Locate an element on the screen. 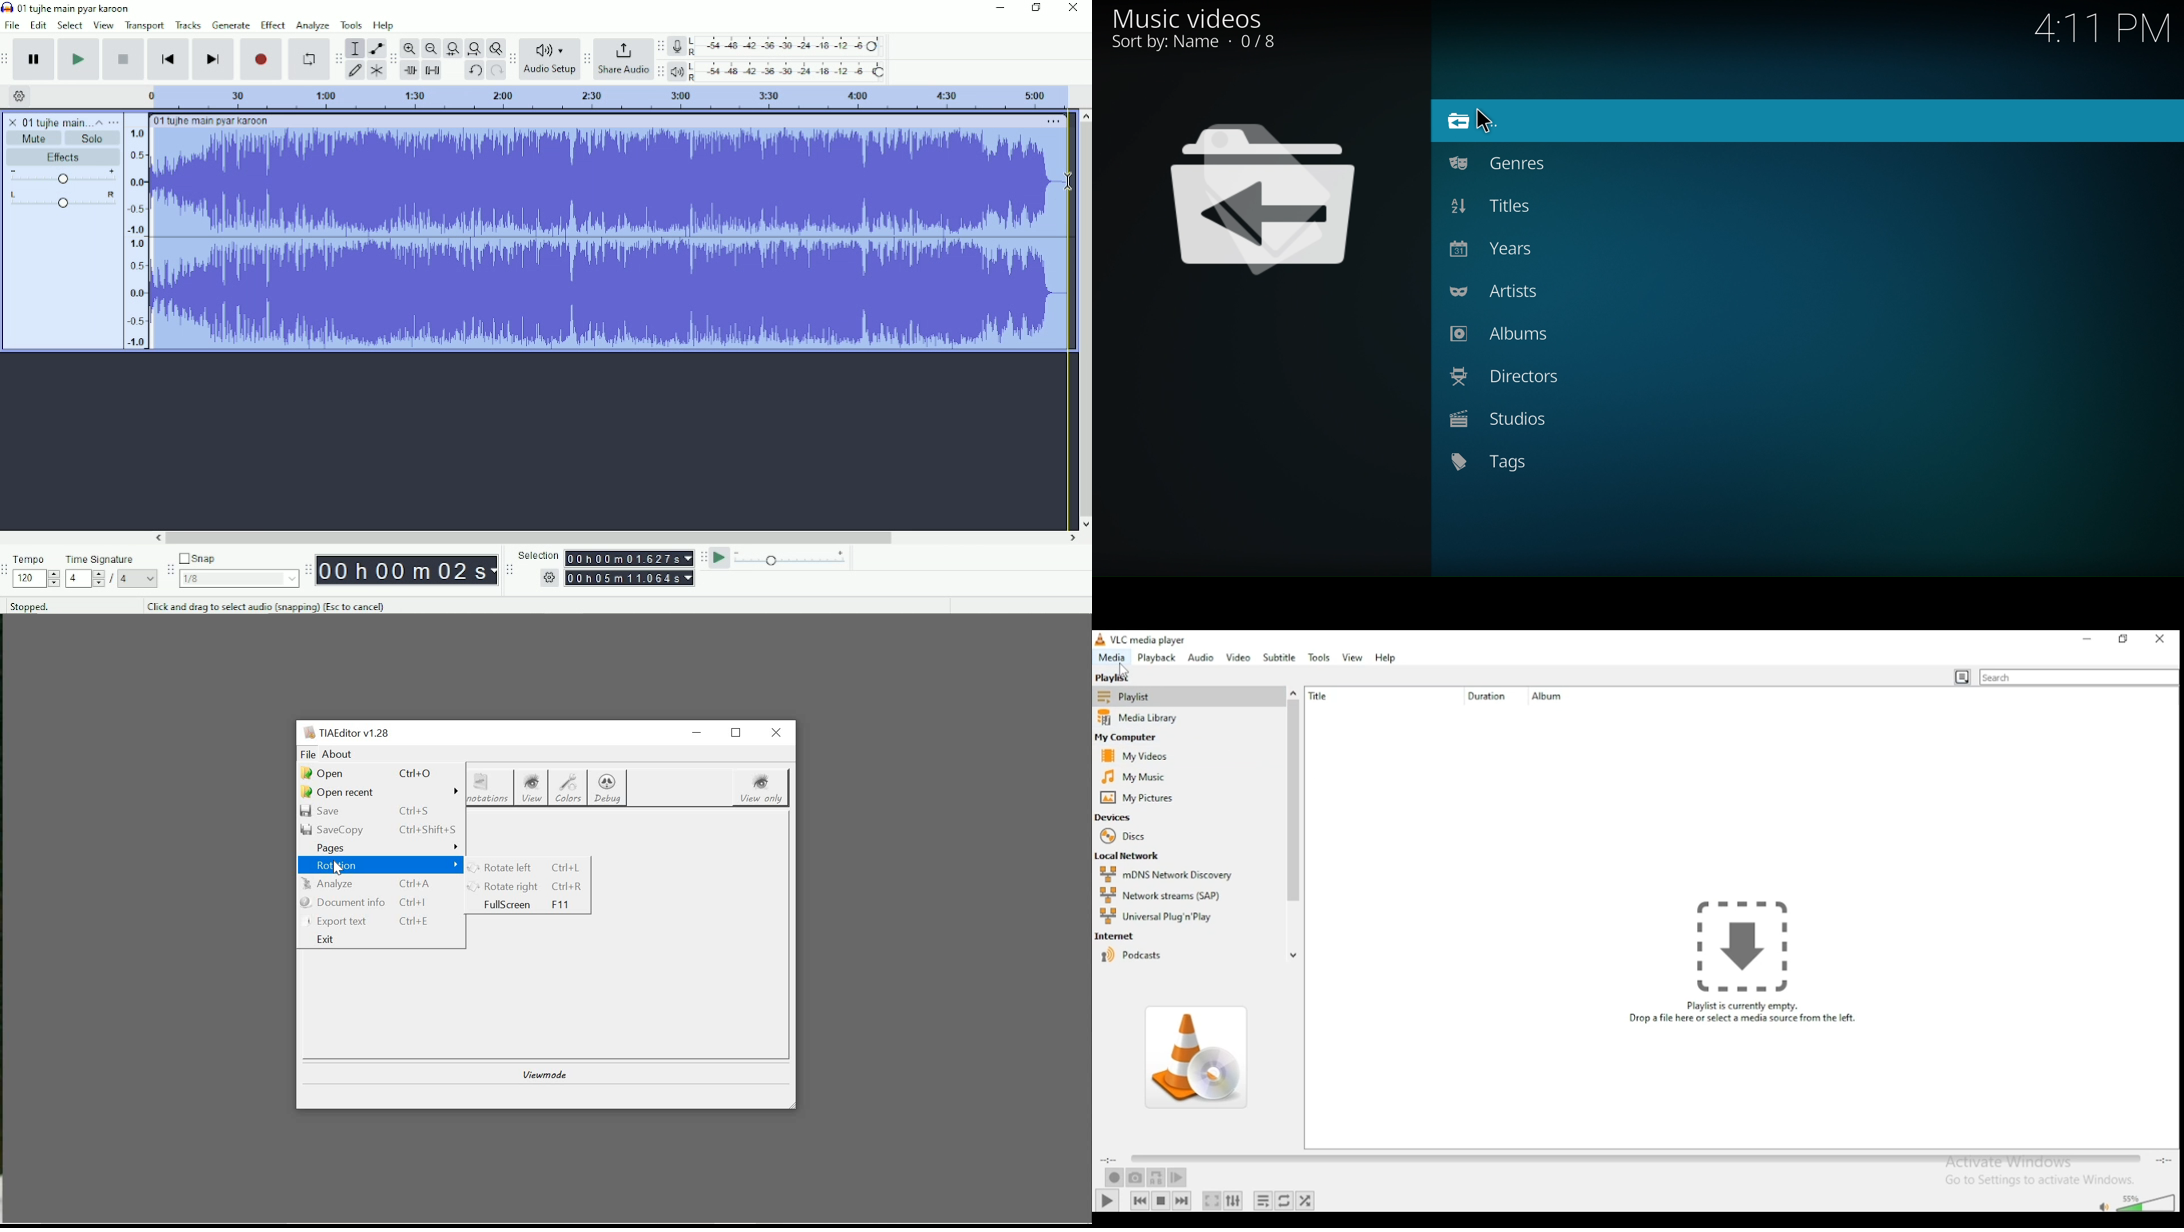 This screenshot has width=2184, height=1232. 00 h 00 m 00.00s is located at coordinates (407, 571).